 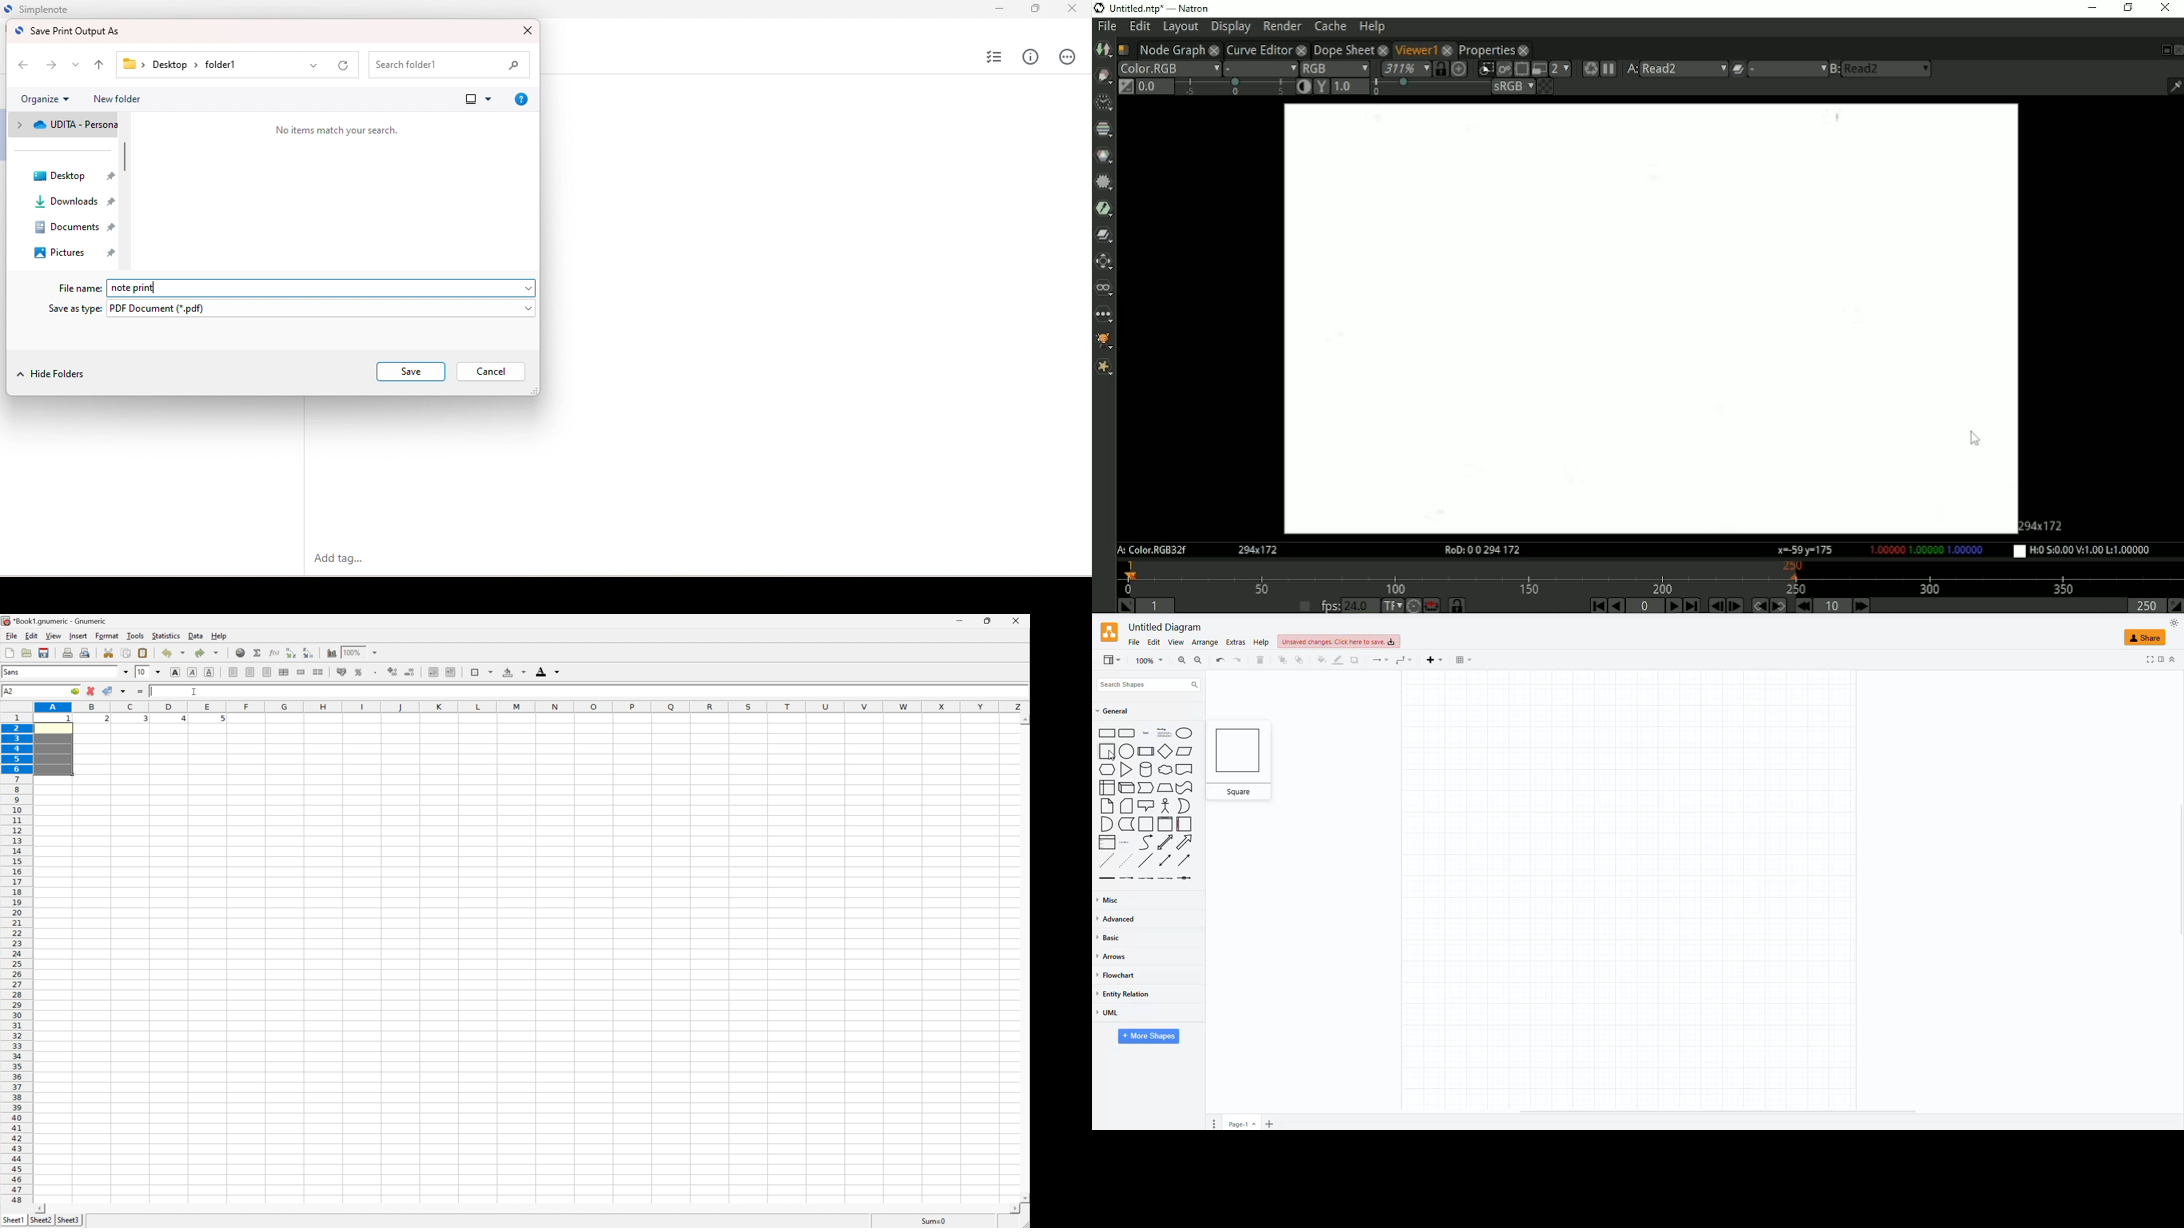 What do you see at coordinates (1127, 860) in the screenshot?
I see `dotted line` at bounding box center [1127, 860].